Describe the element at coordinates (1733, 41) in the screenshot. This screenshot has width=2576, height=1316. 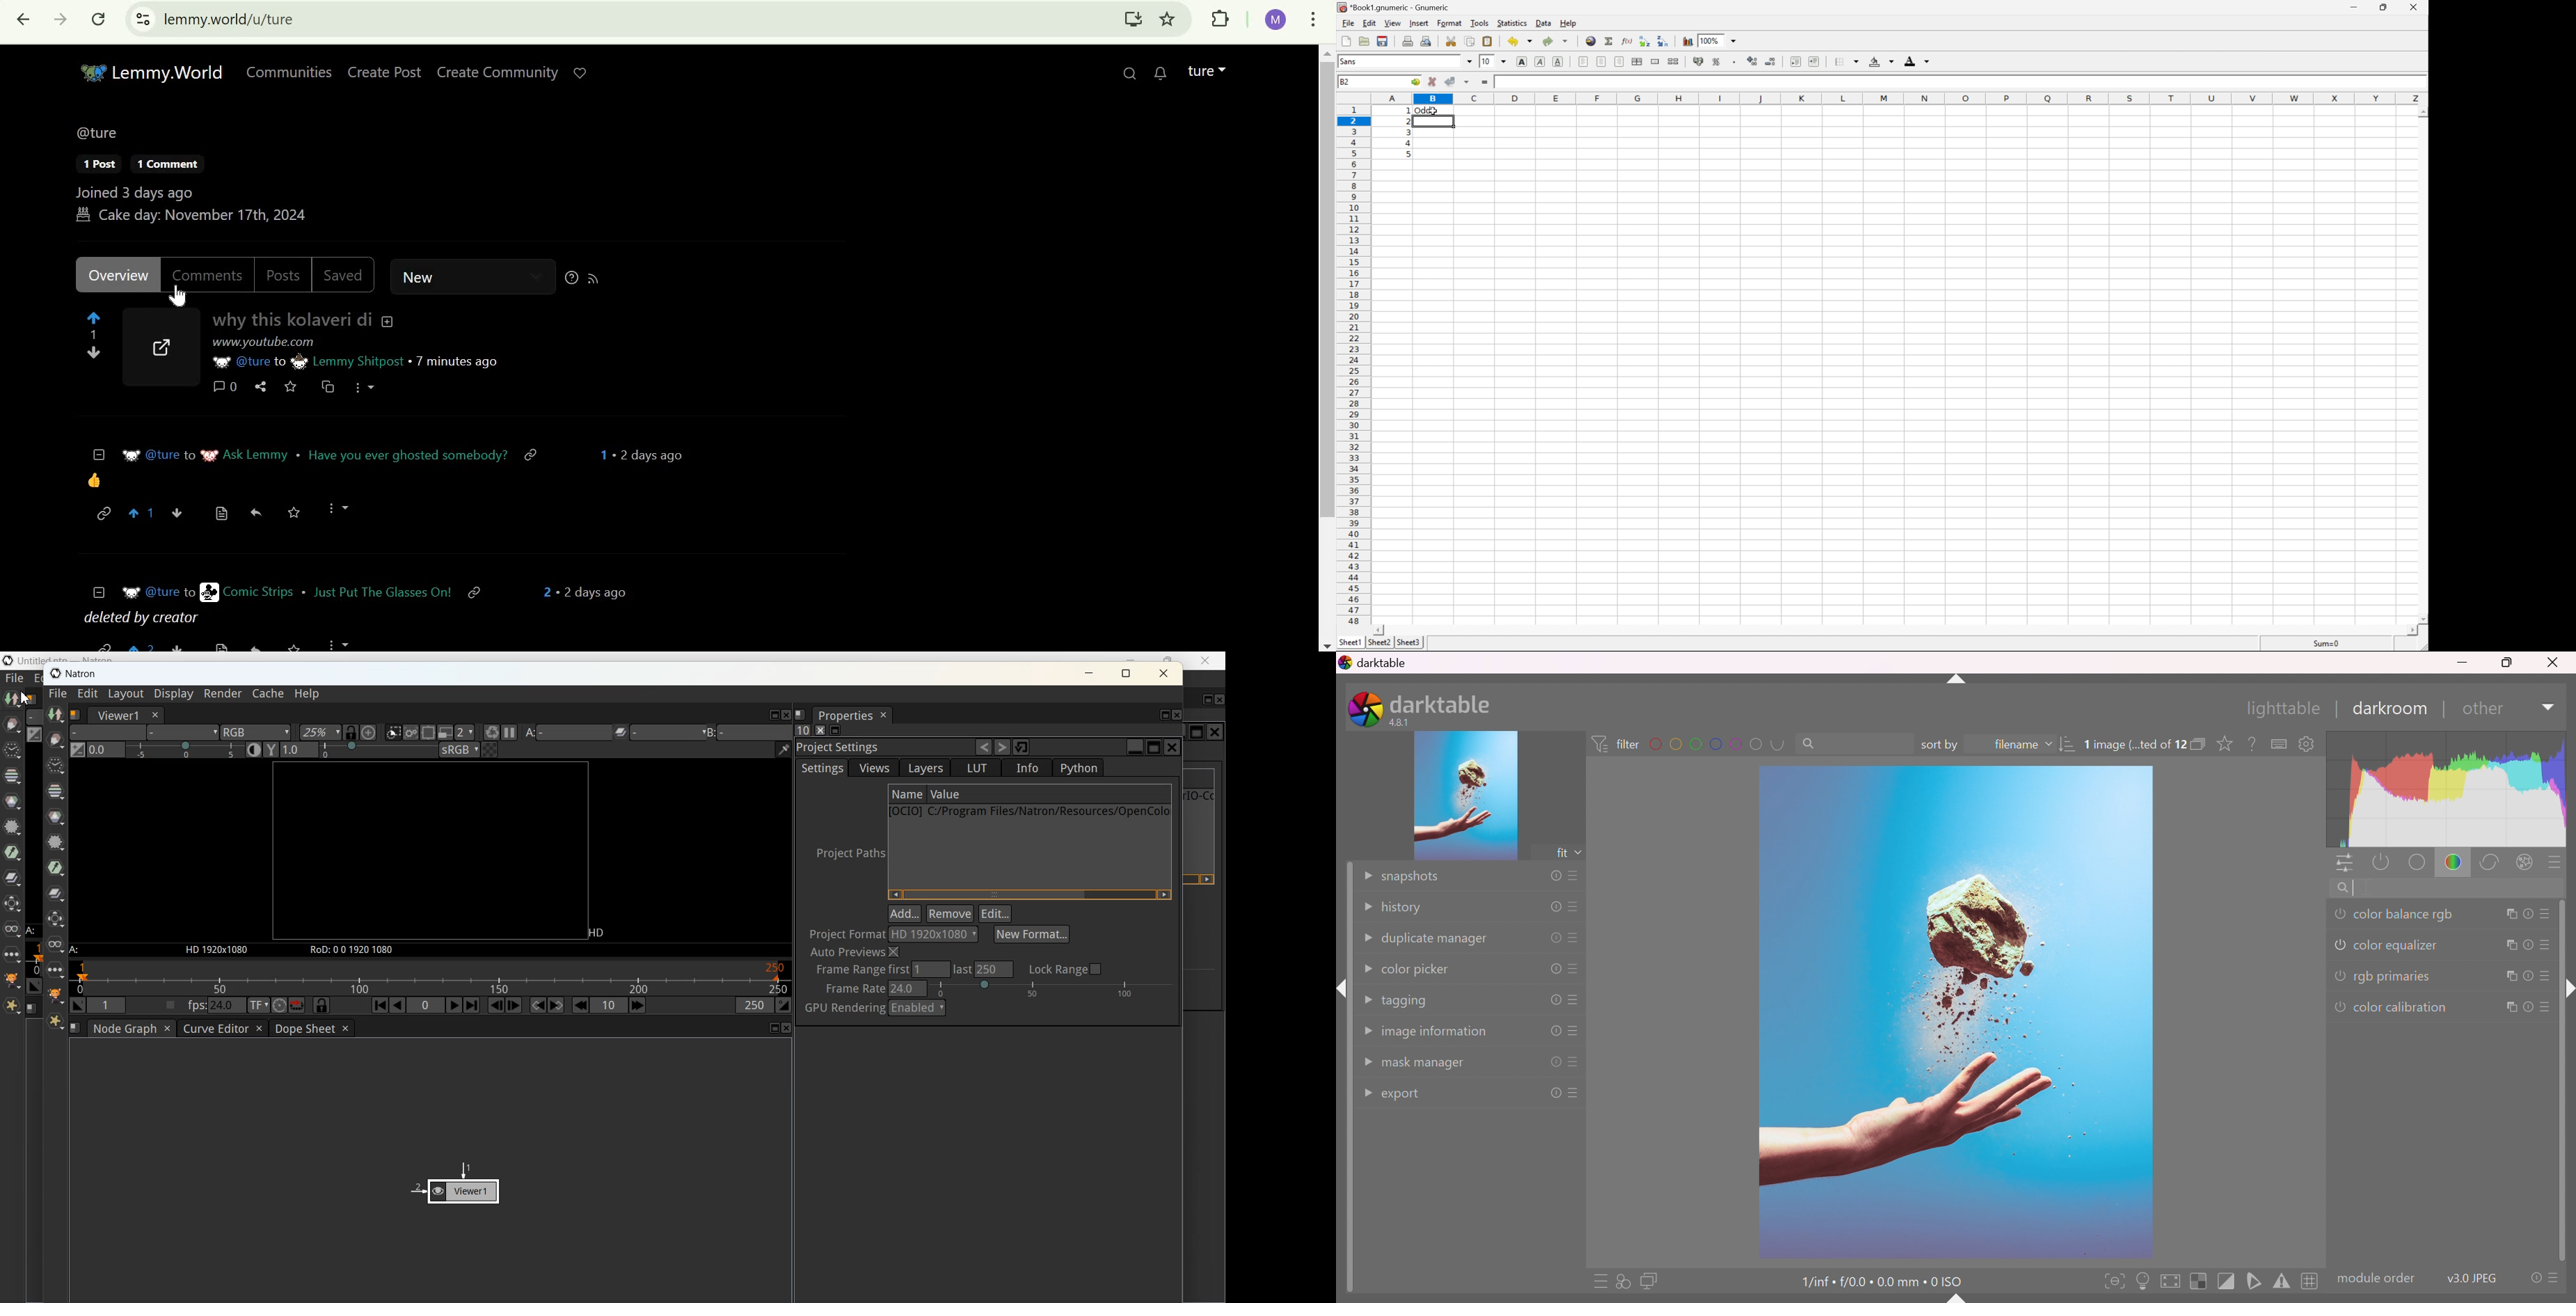
I see `Drop Down` at that location.